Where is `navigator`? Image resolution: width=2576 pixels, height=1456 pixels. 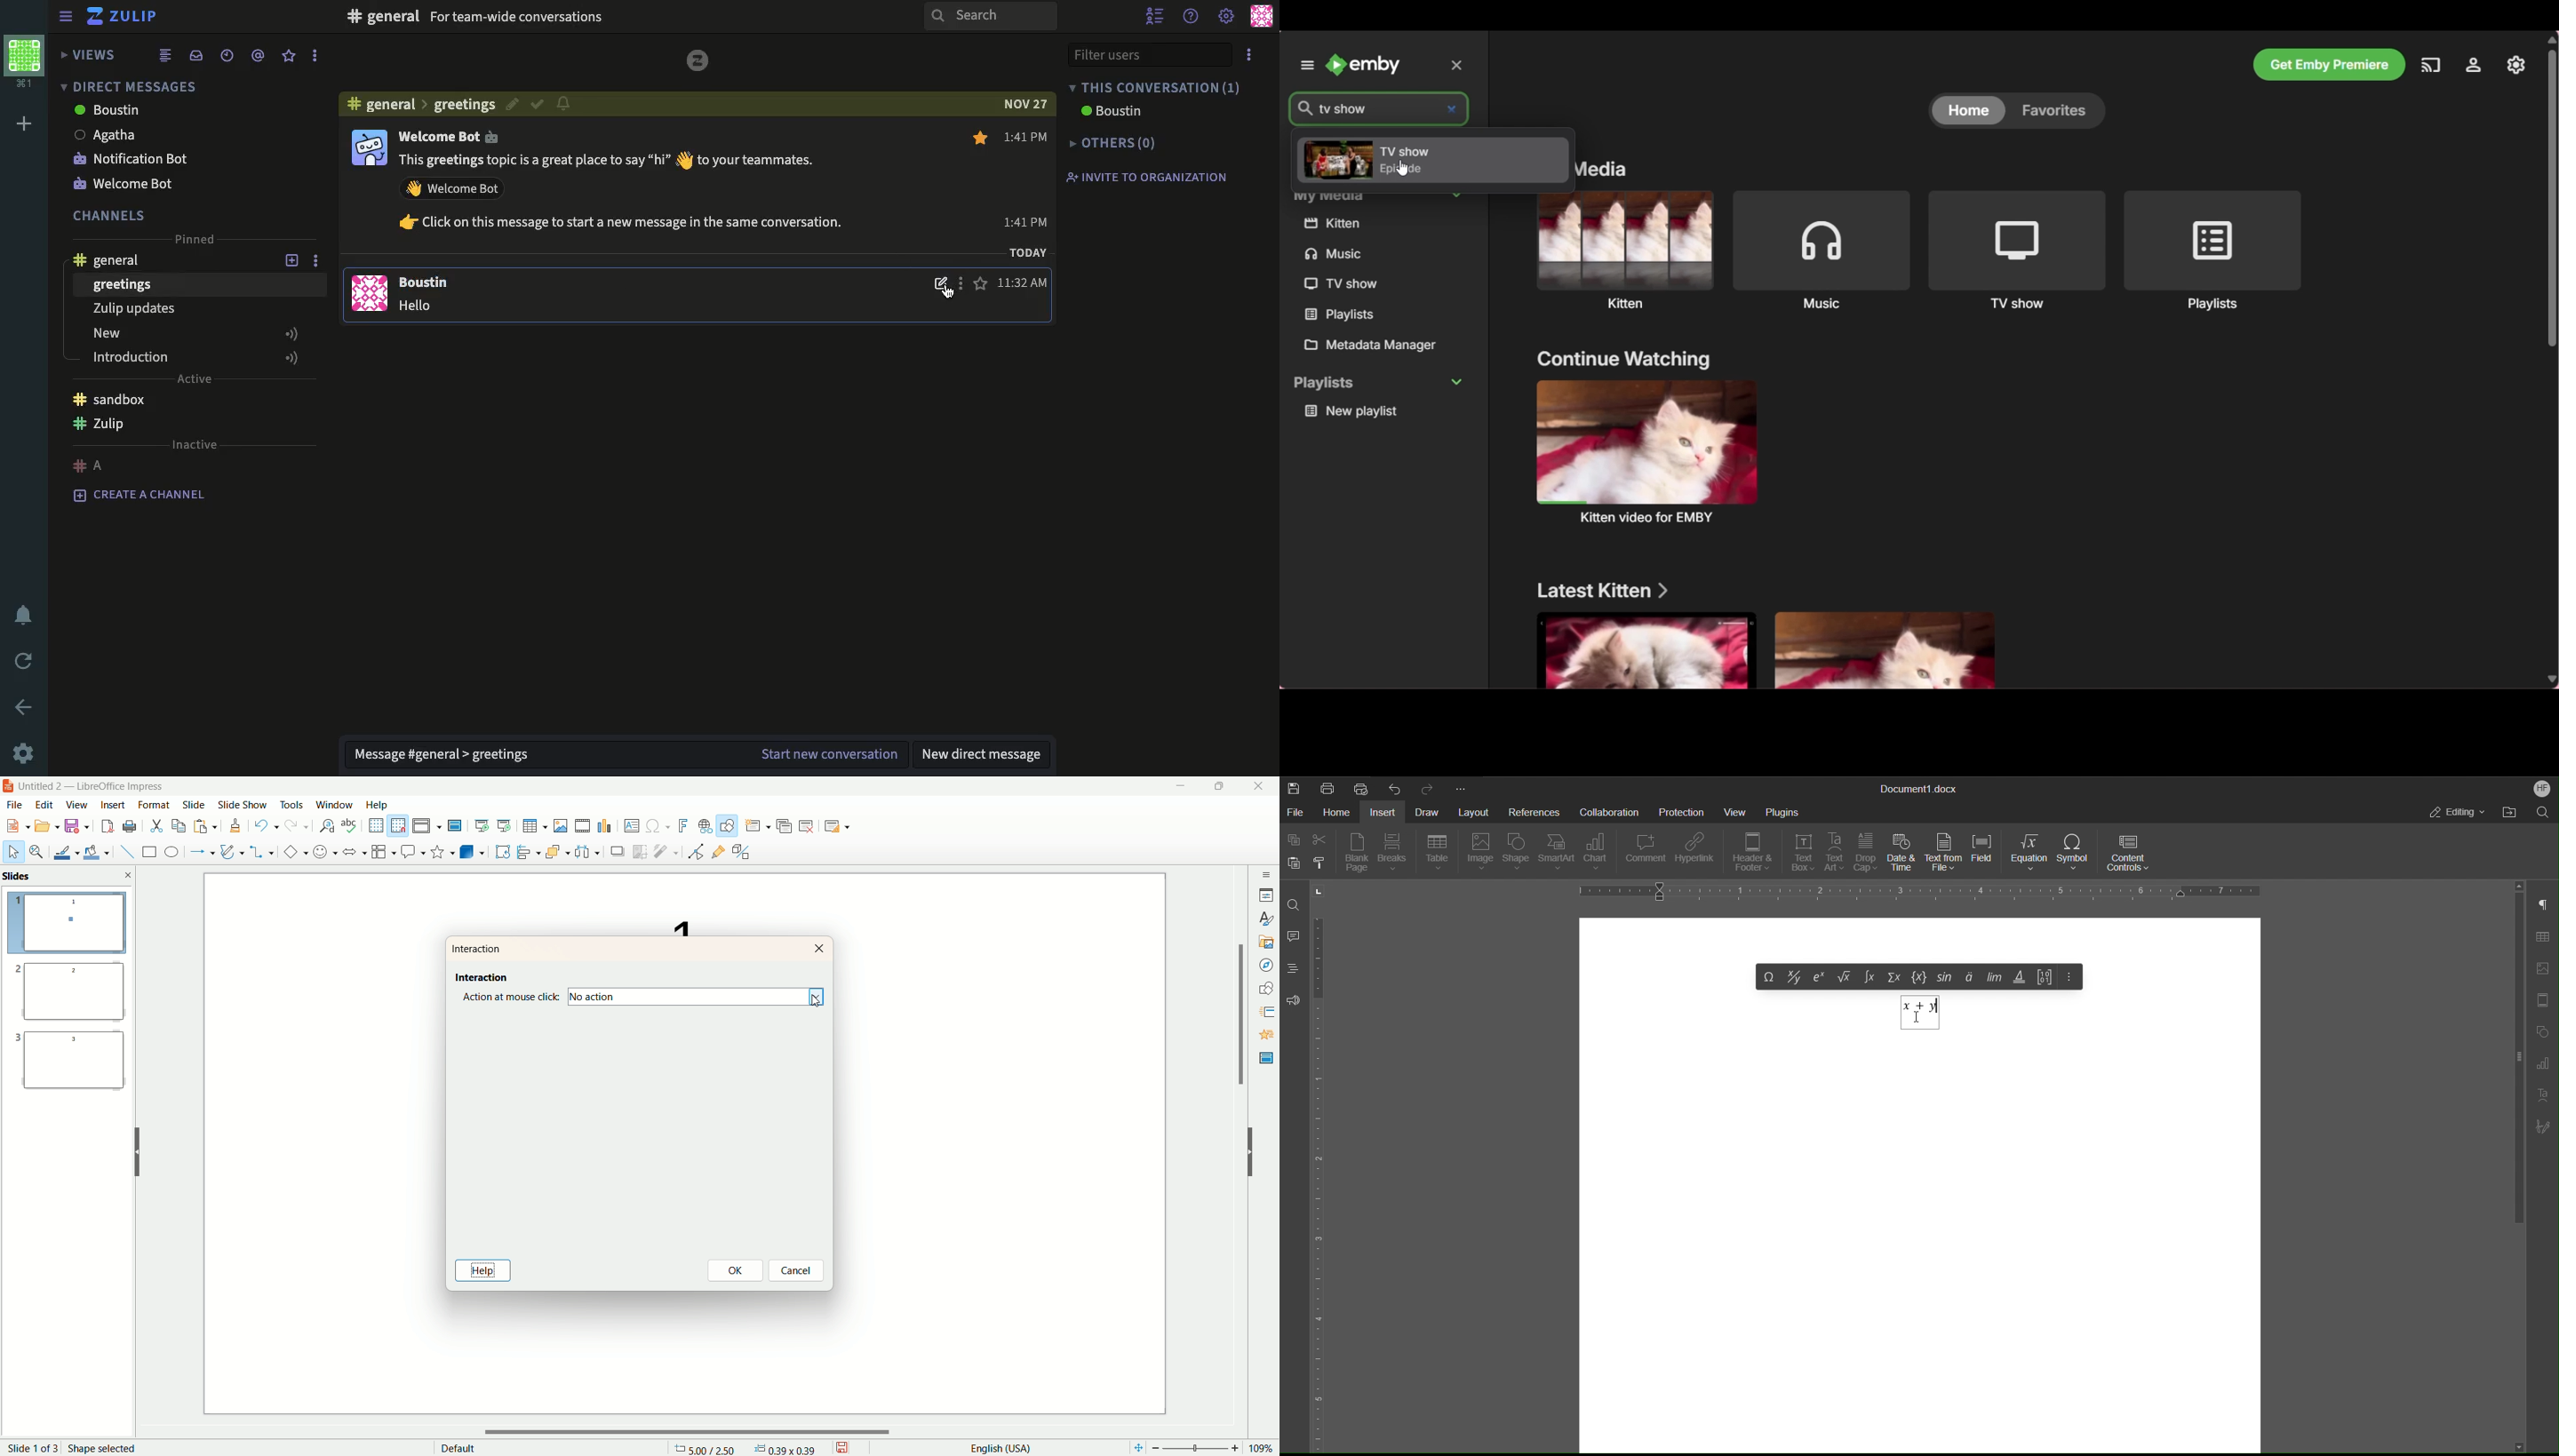
navigator is located at coordinates (1265, 965).